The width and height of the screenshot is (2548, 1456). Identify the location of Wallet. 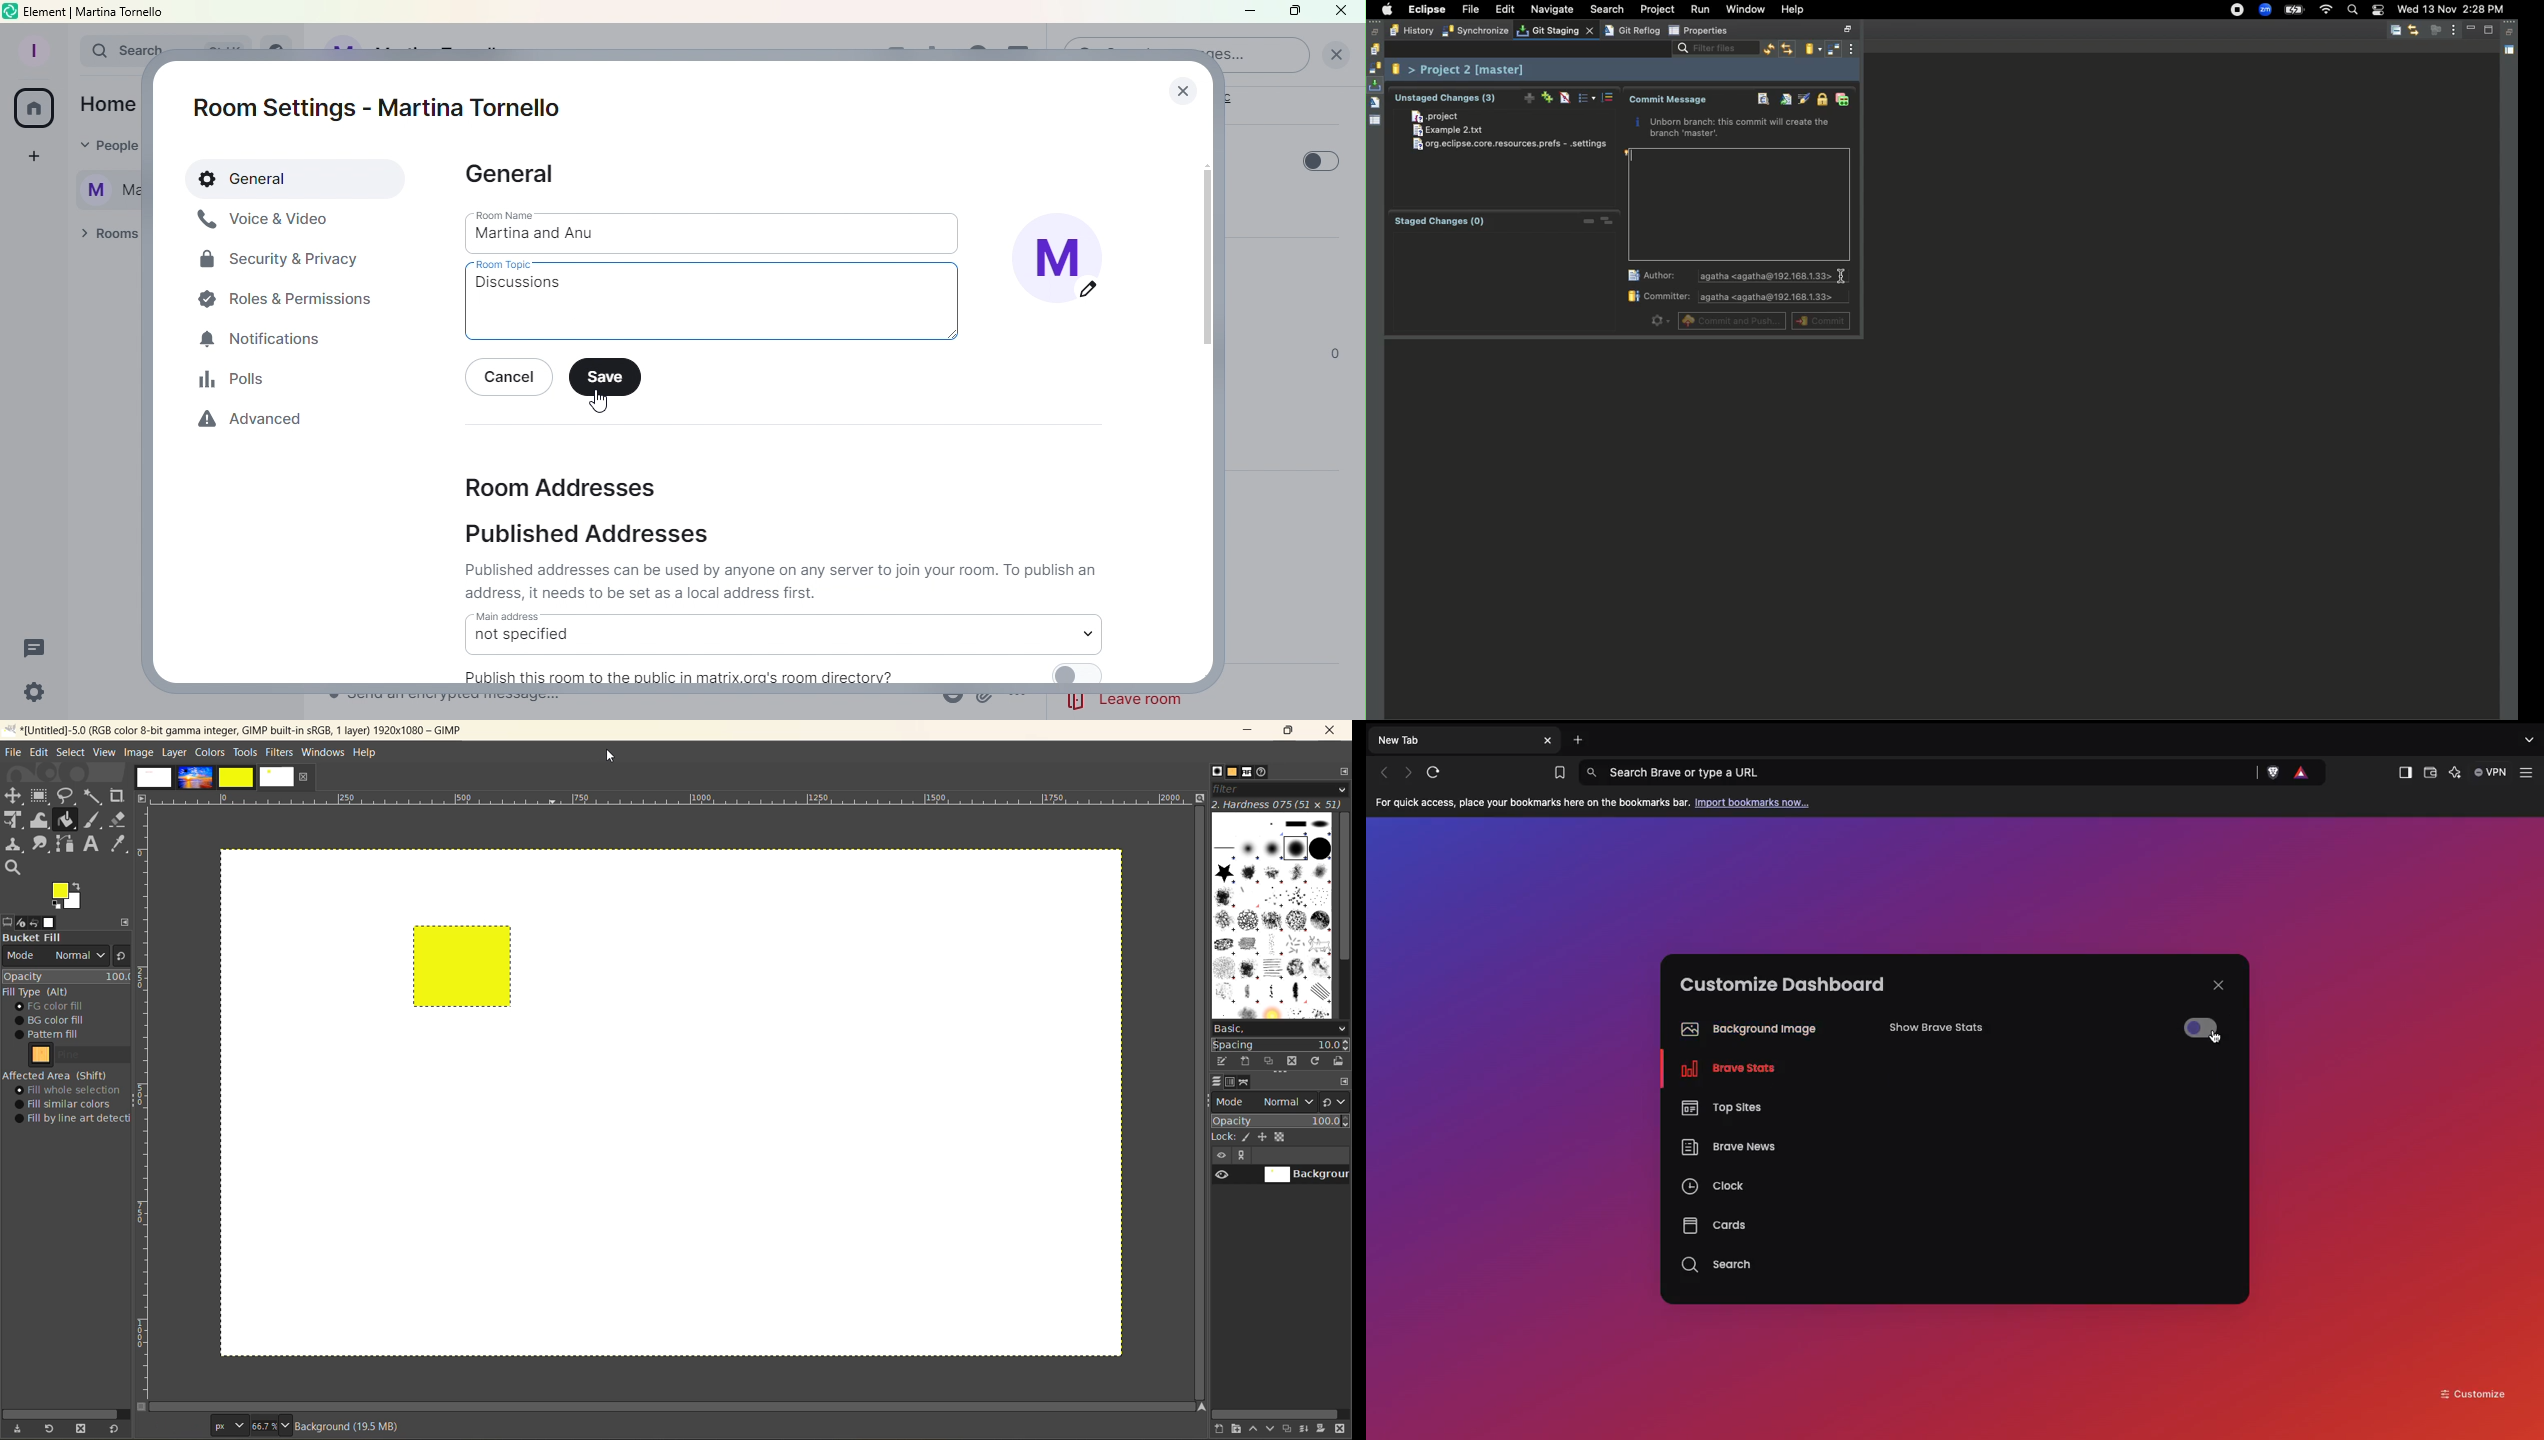
(2429, 775).